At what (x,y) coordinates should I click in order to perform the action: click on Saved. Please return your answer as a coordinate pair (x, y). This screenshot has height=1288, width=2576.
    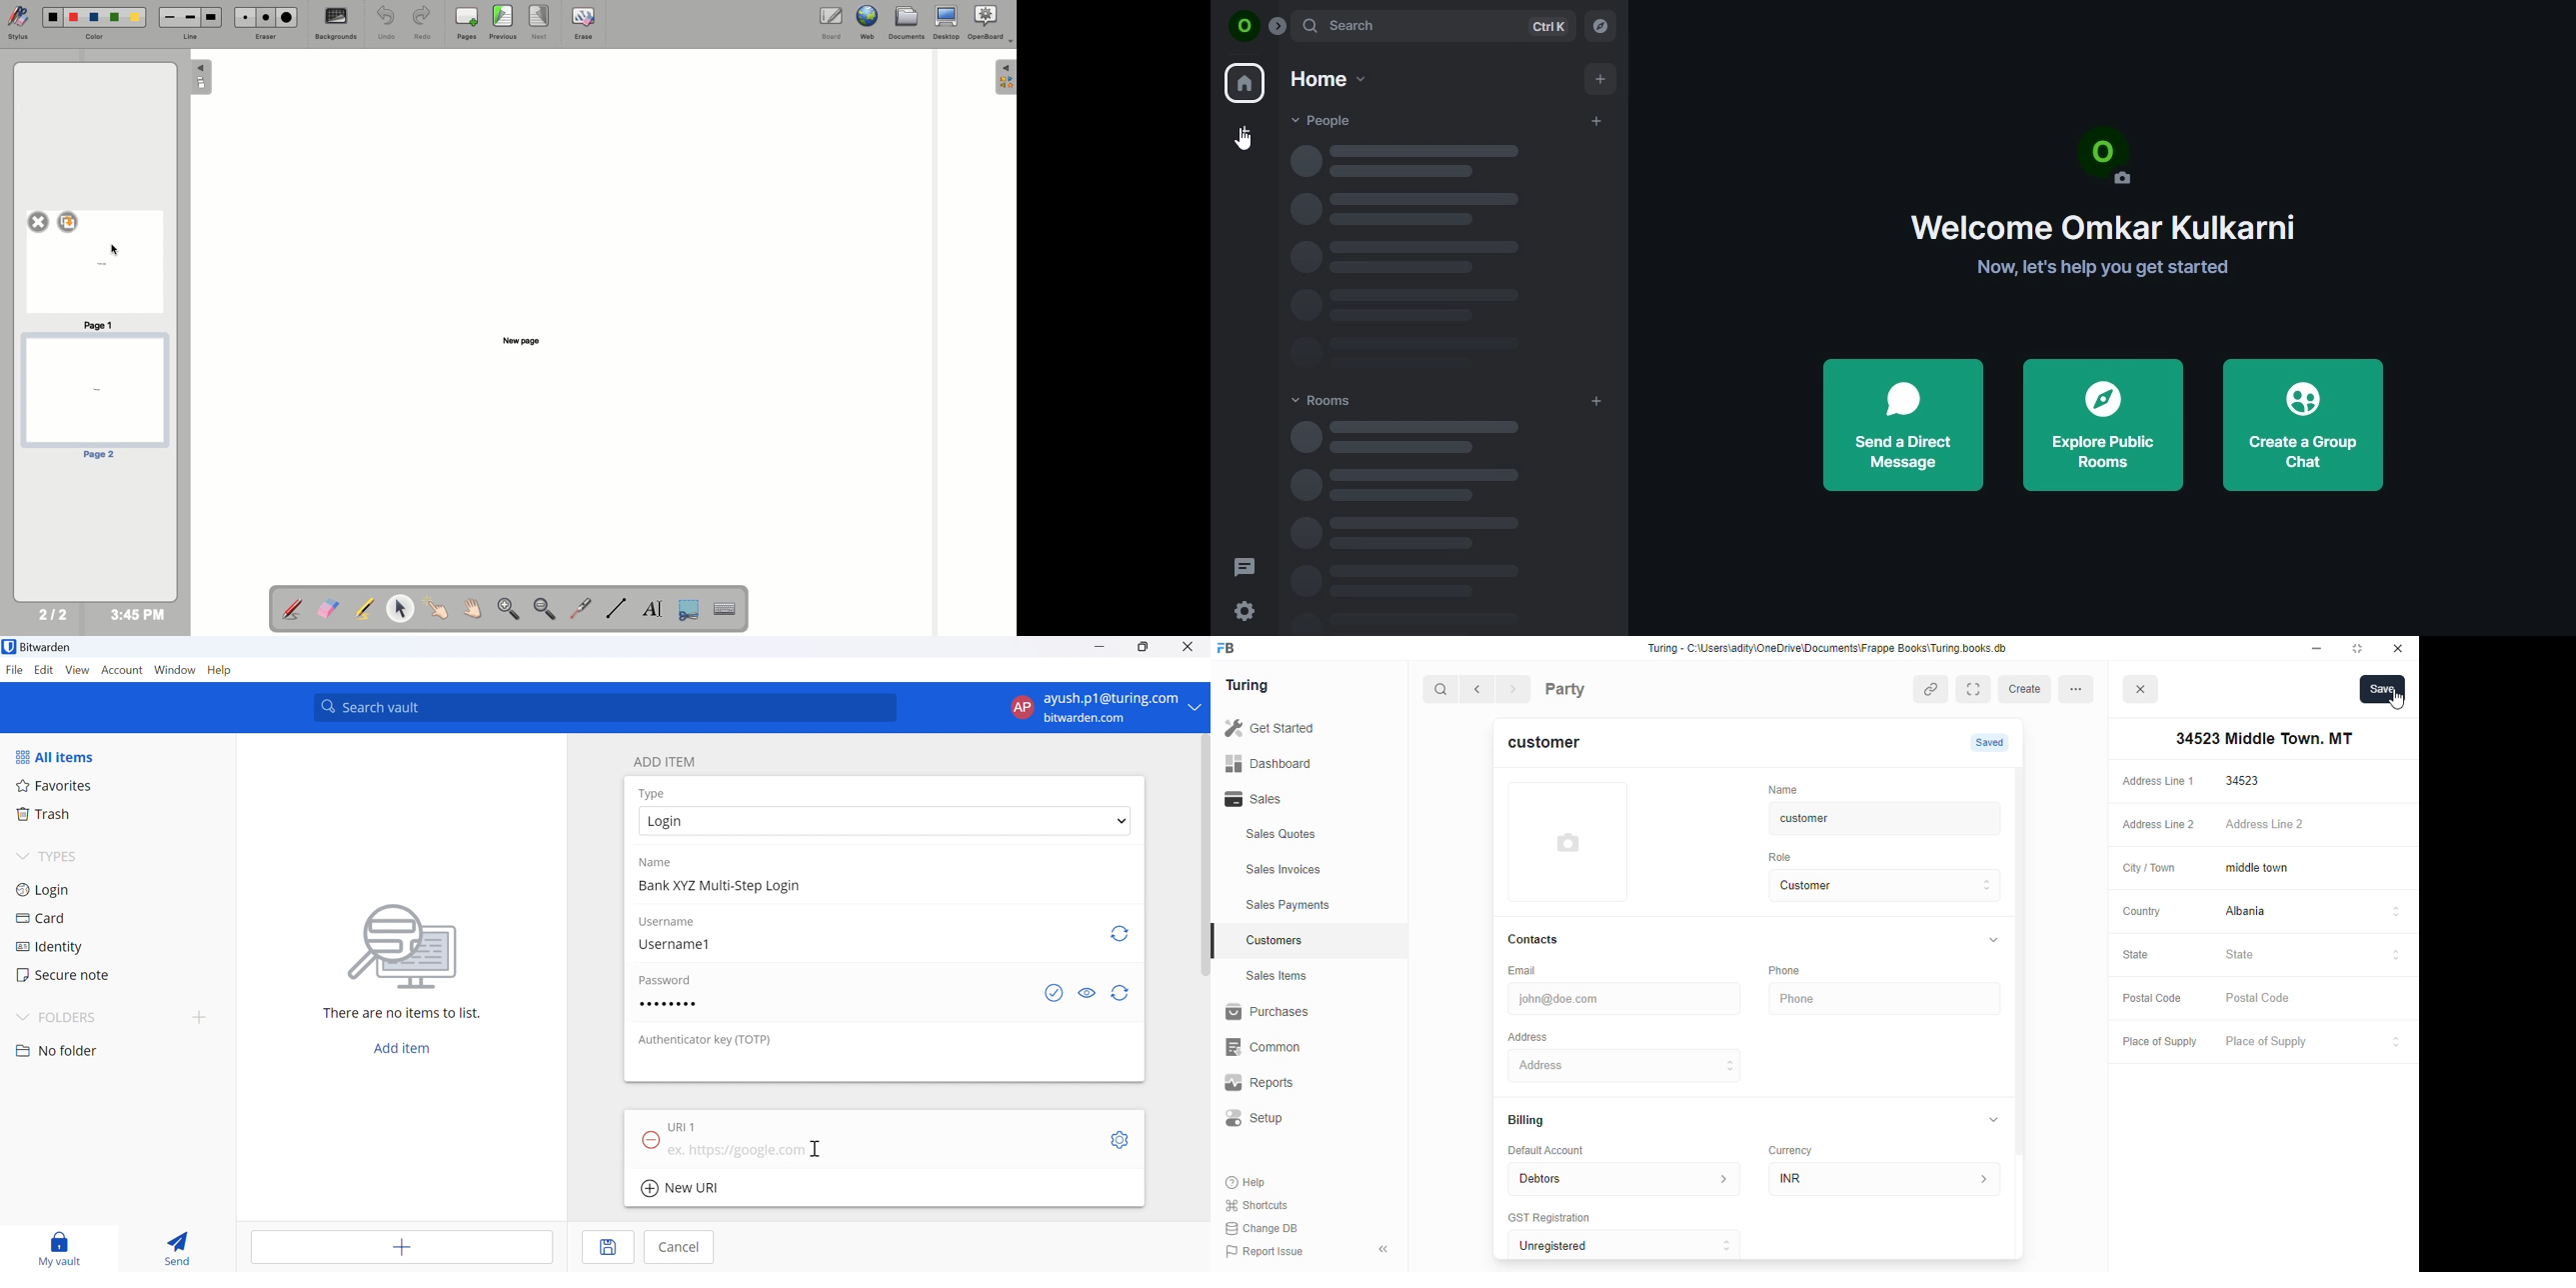
    Looking at the image, I should click on (1992, 742).